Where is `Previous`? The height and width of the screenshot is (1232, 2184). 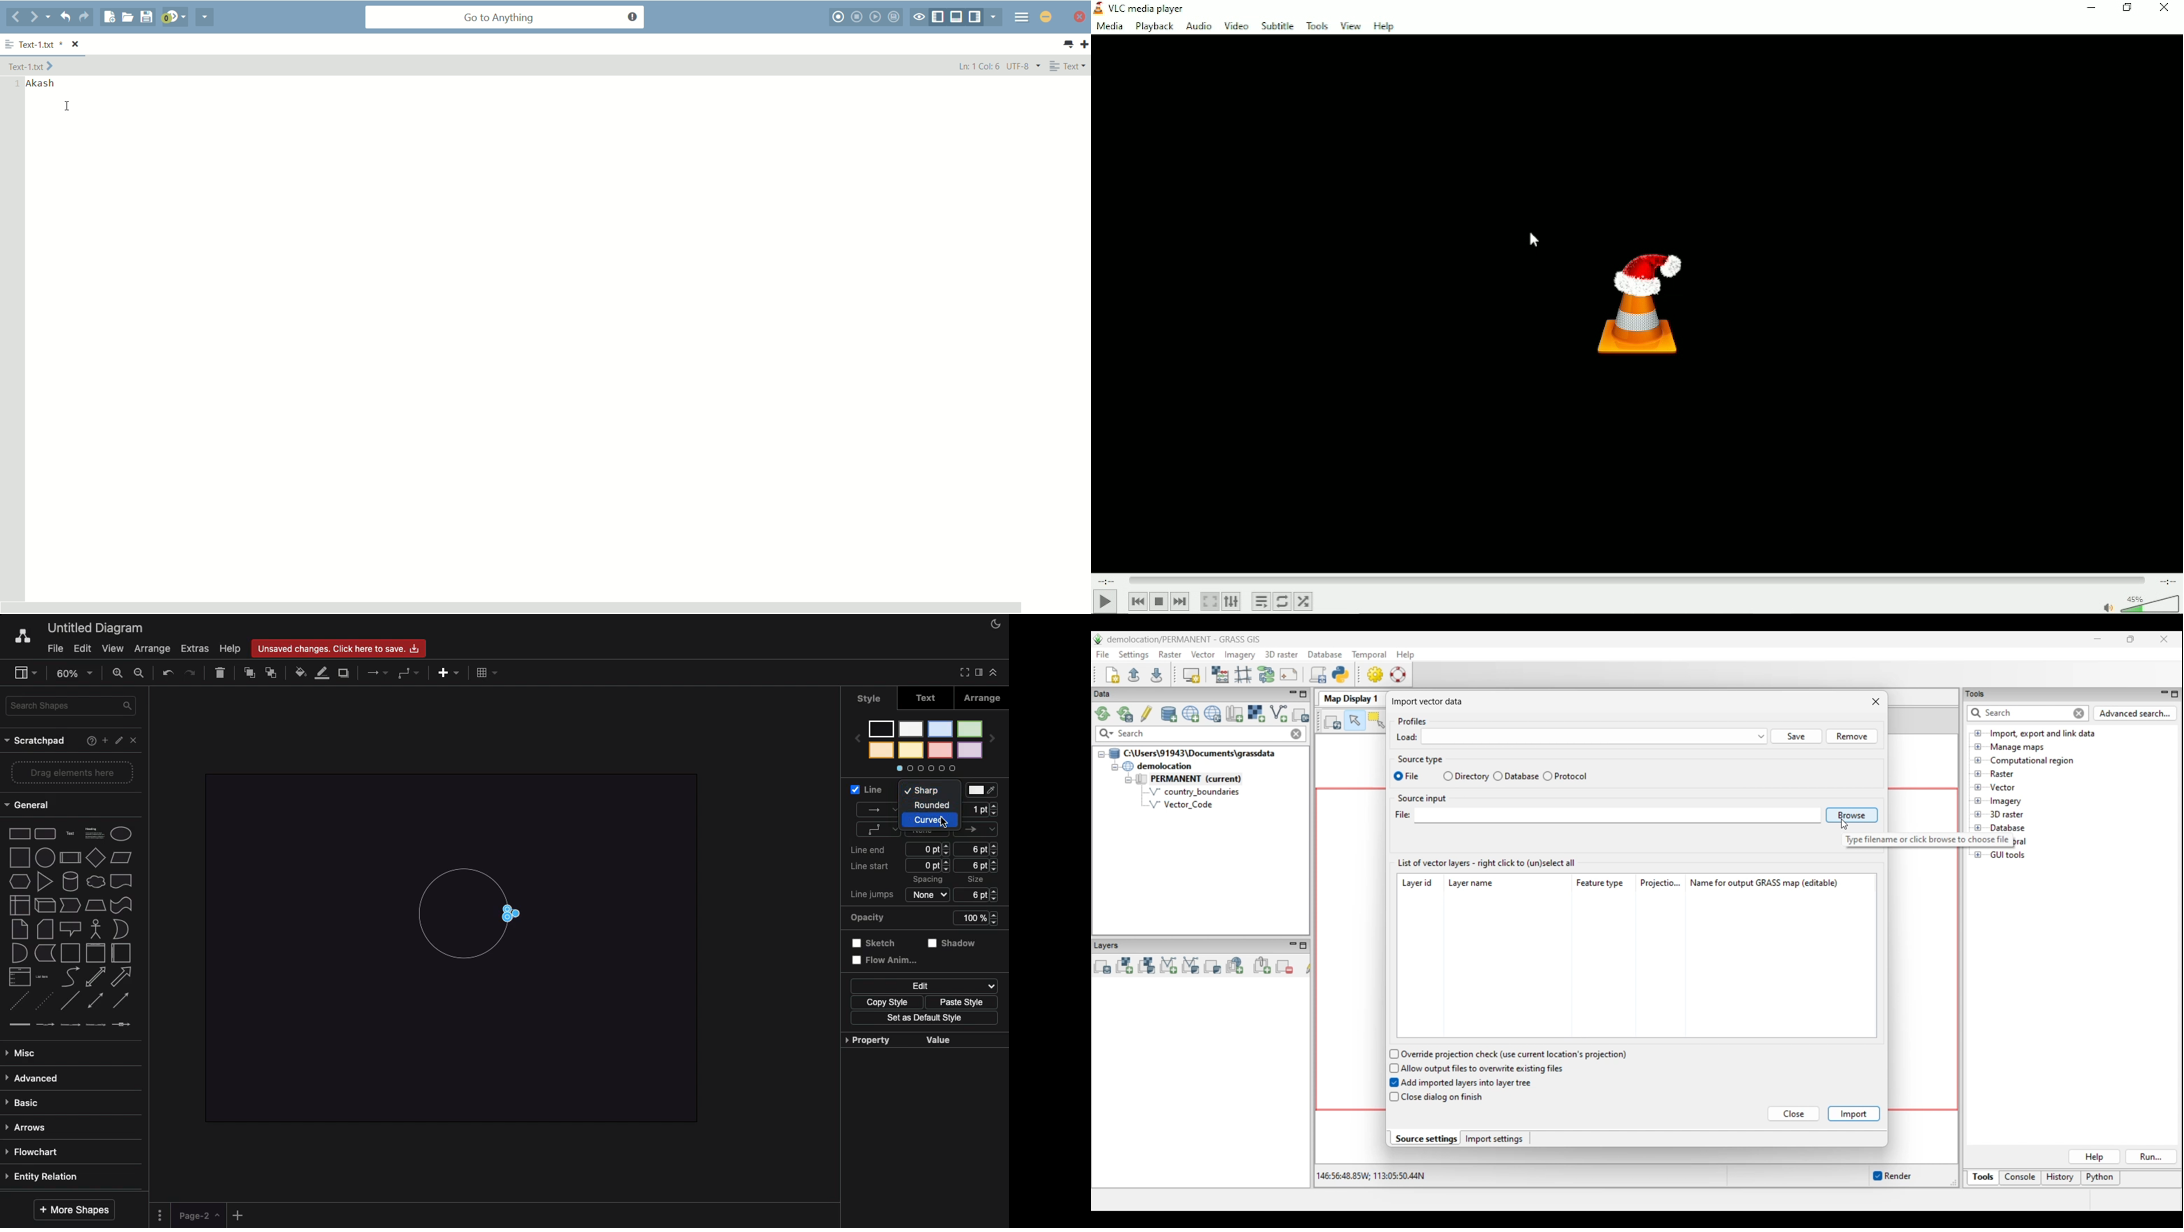 Previous is located at coordinates (1137, 601).